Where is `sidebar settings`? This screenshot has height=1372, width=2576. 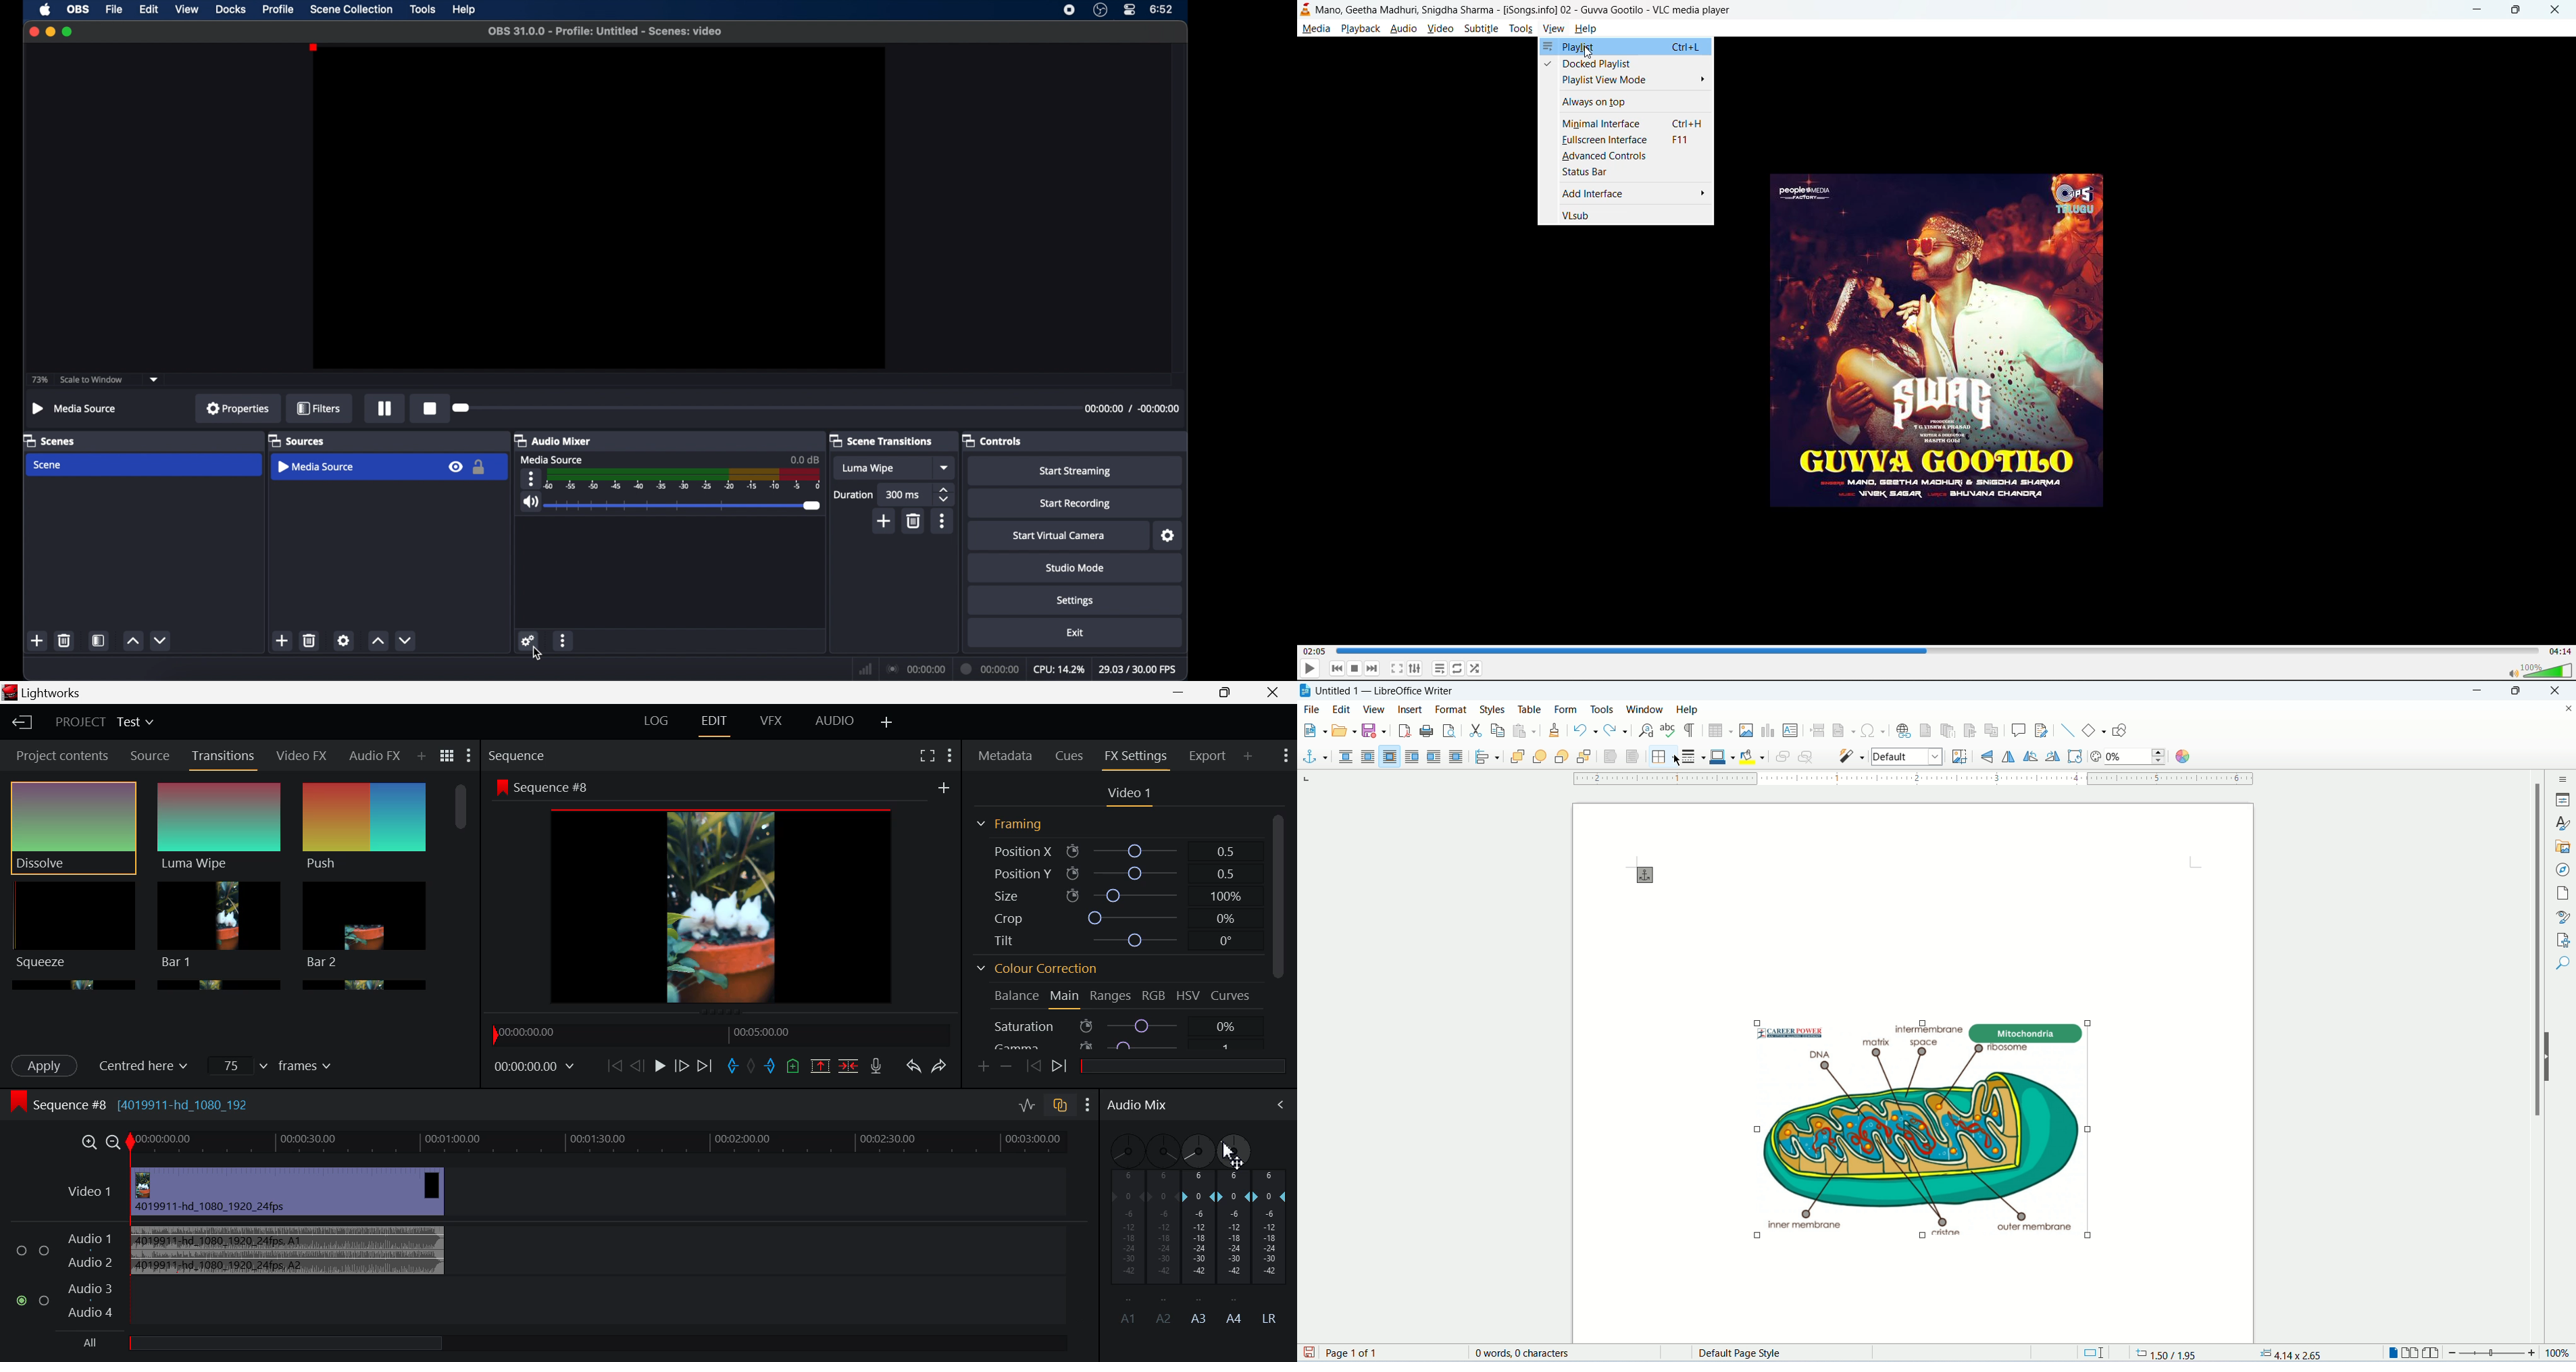 sidebar settings is located at coordinates (2564, 778).